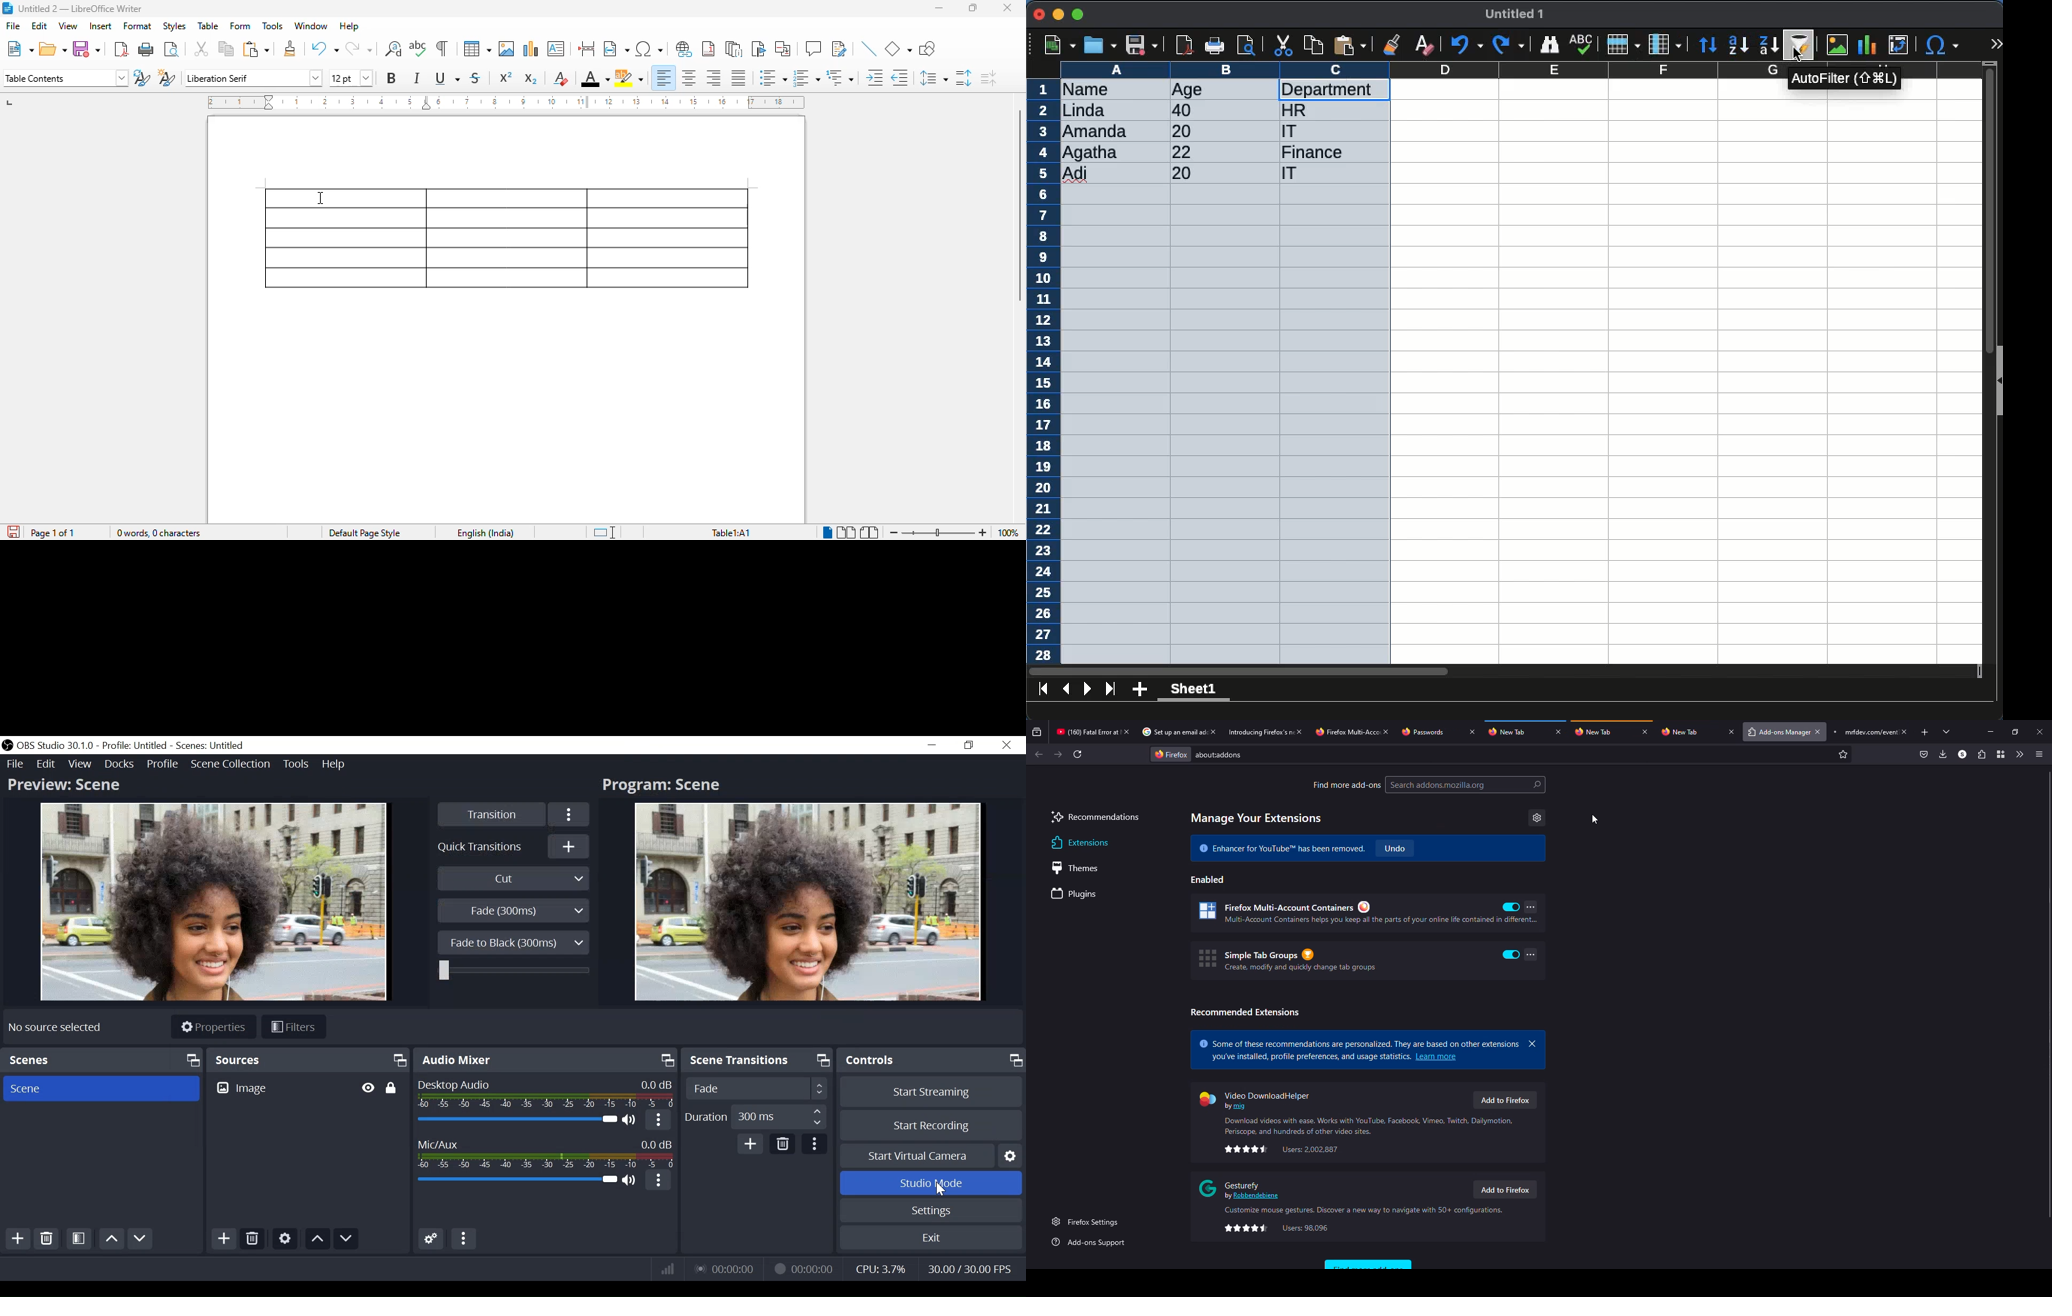  I want to click on special character, so click(1941, 45).